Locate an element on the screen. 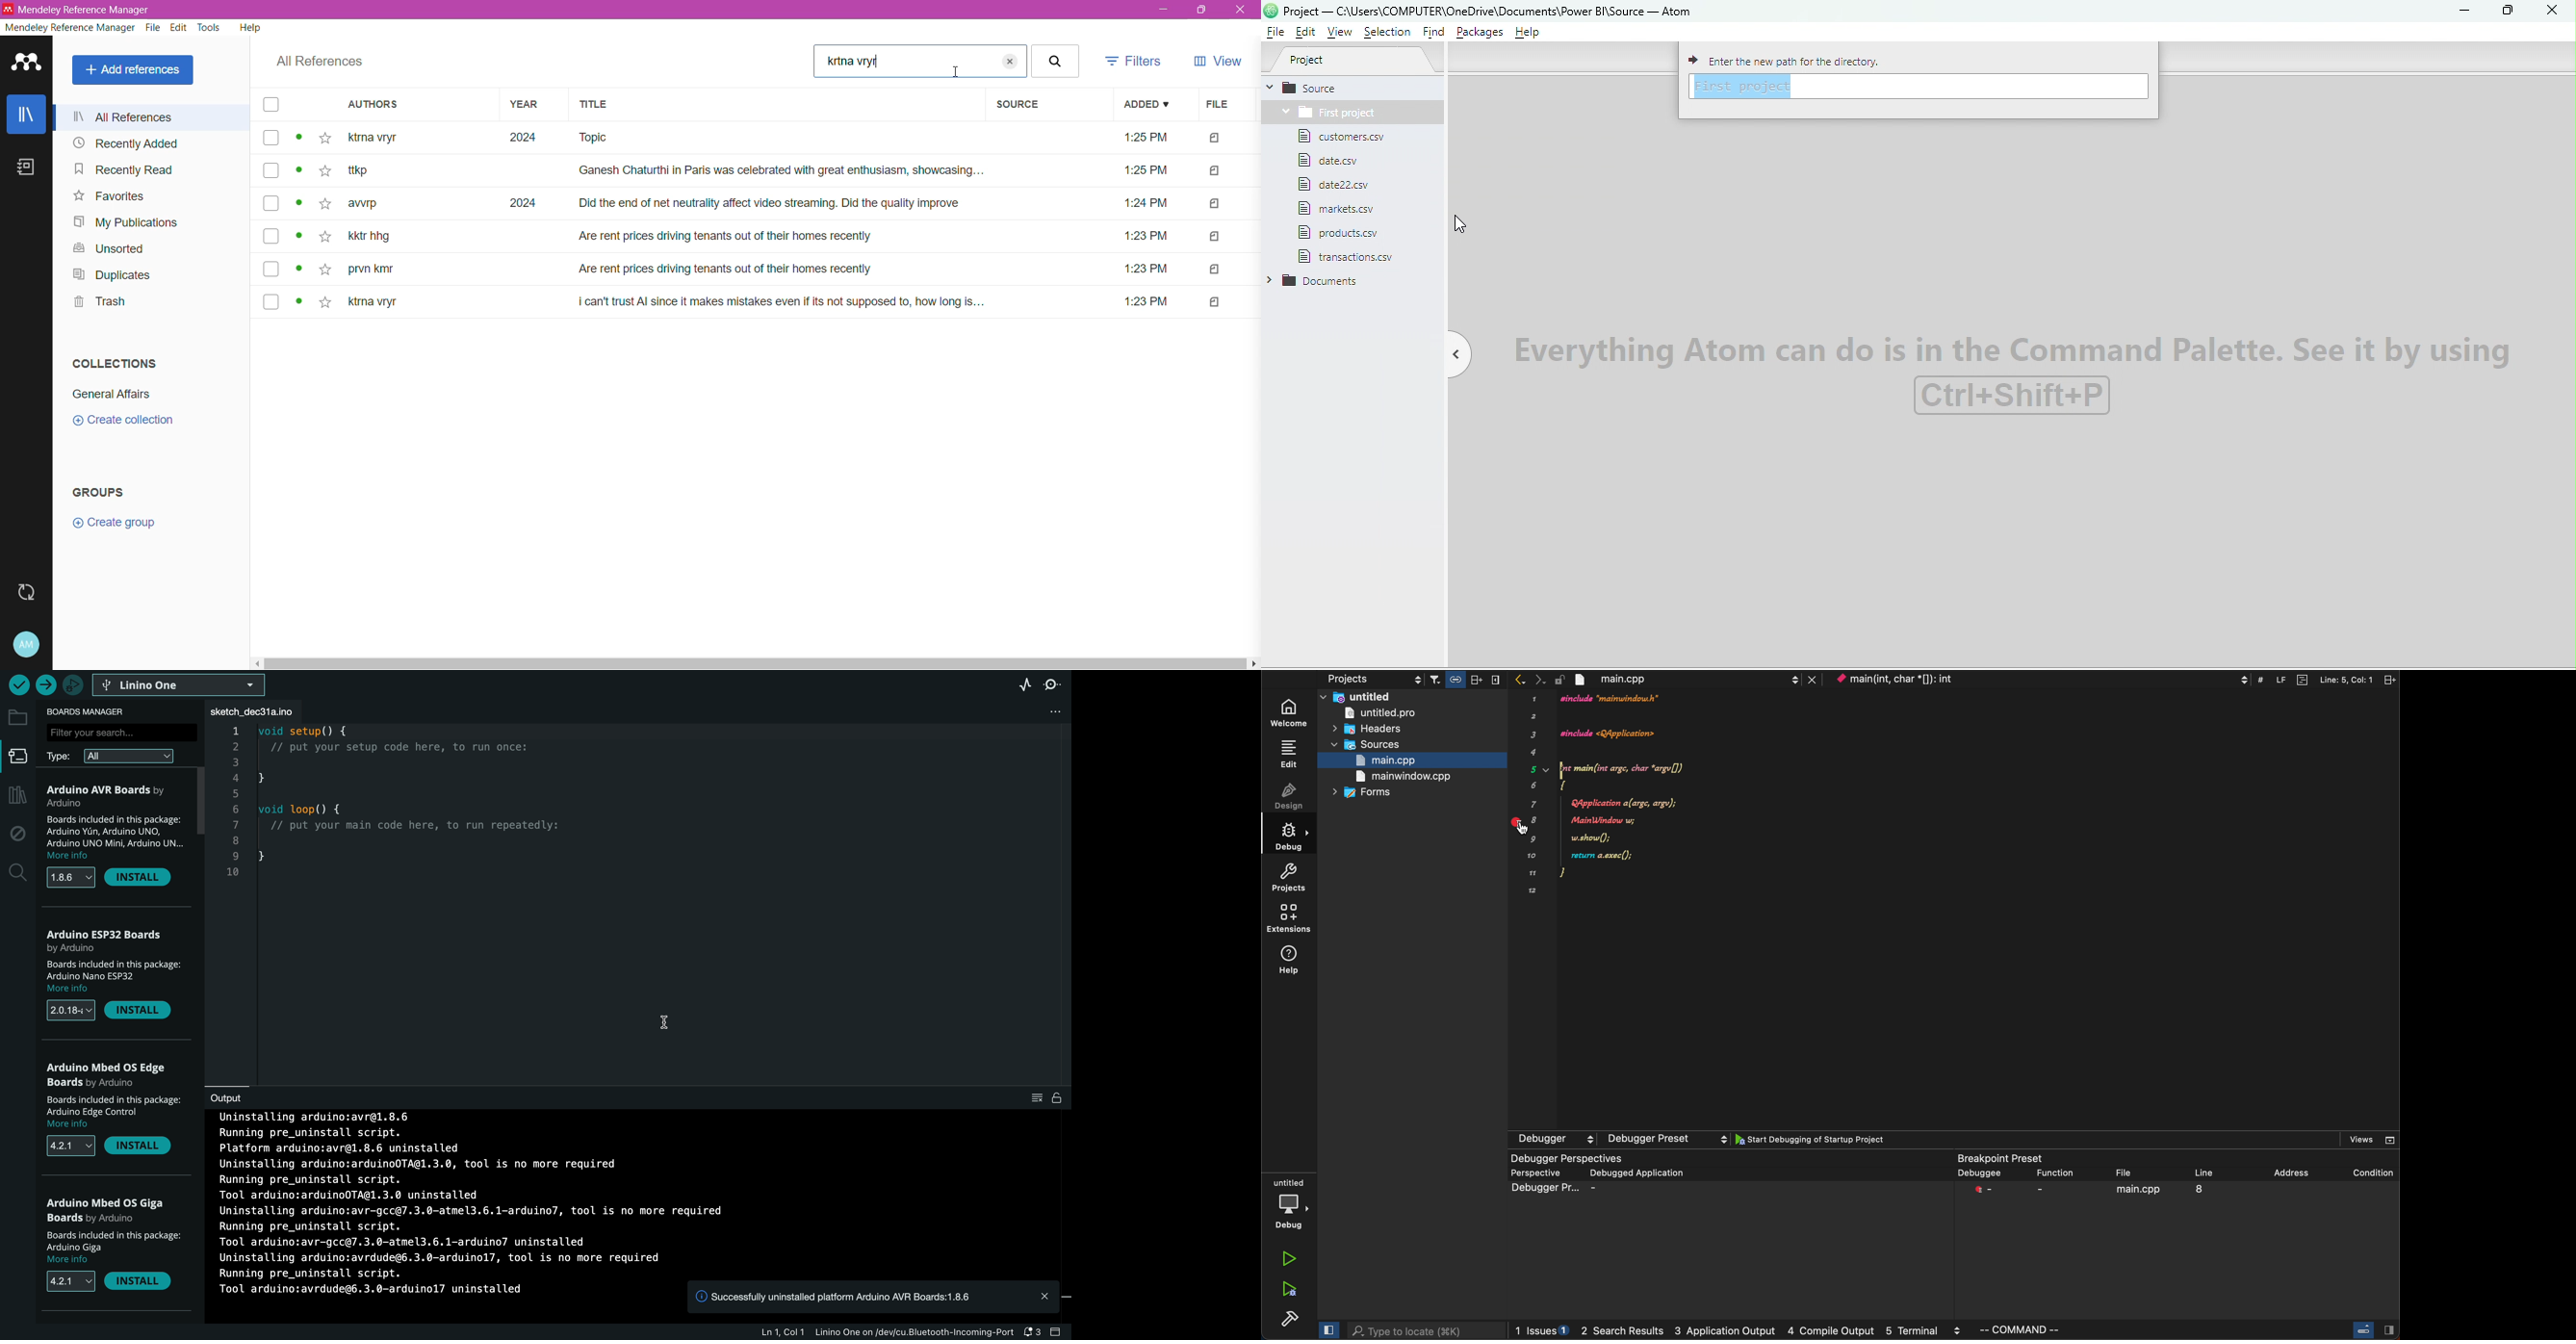 This screenshot has height=1344, width=2576. cordition is located at coordinates (2366, 1169).